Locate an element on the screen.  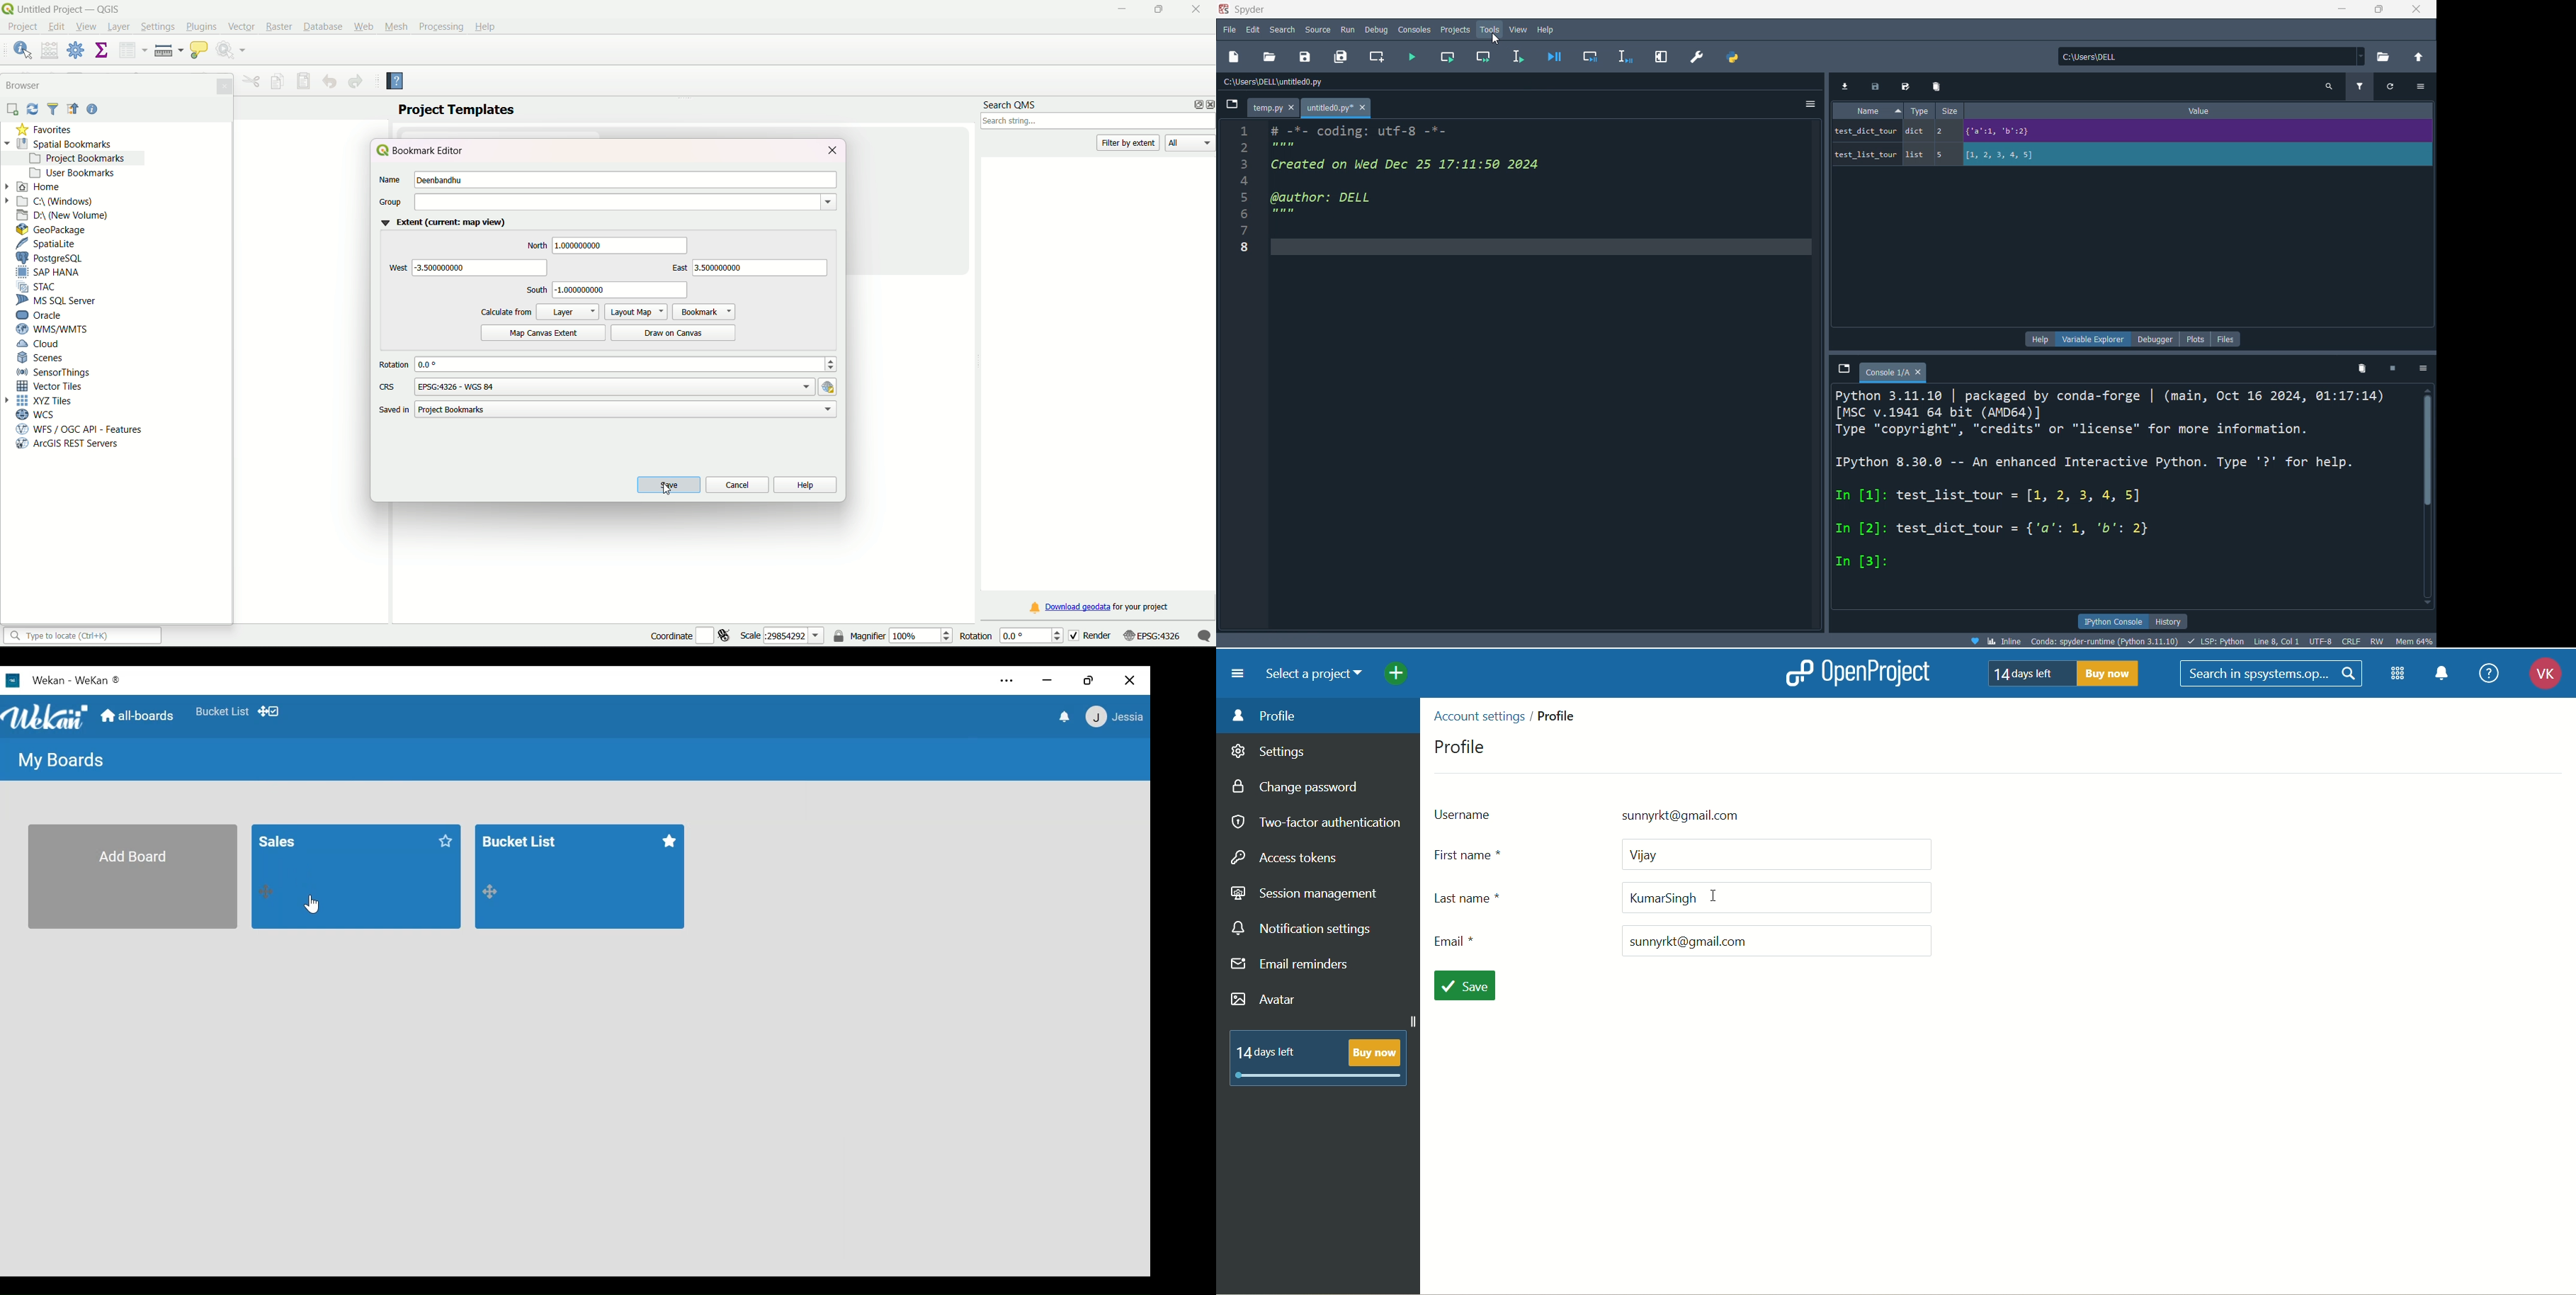
CRLF is located at coordinates (2353, 641).